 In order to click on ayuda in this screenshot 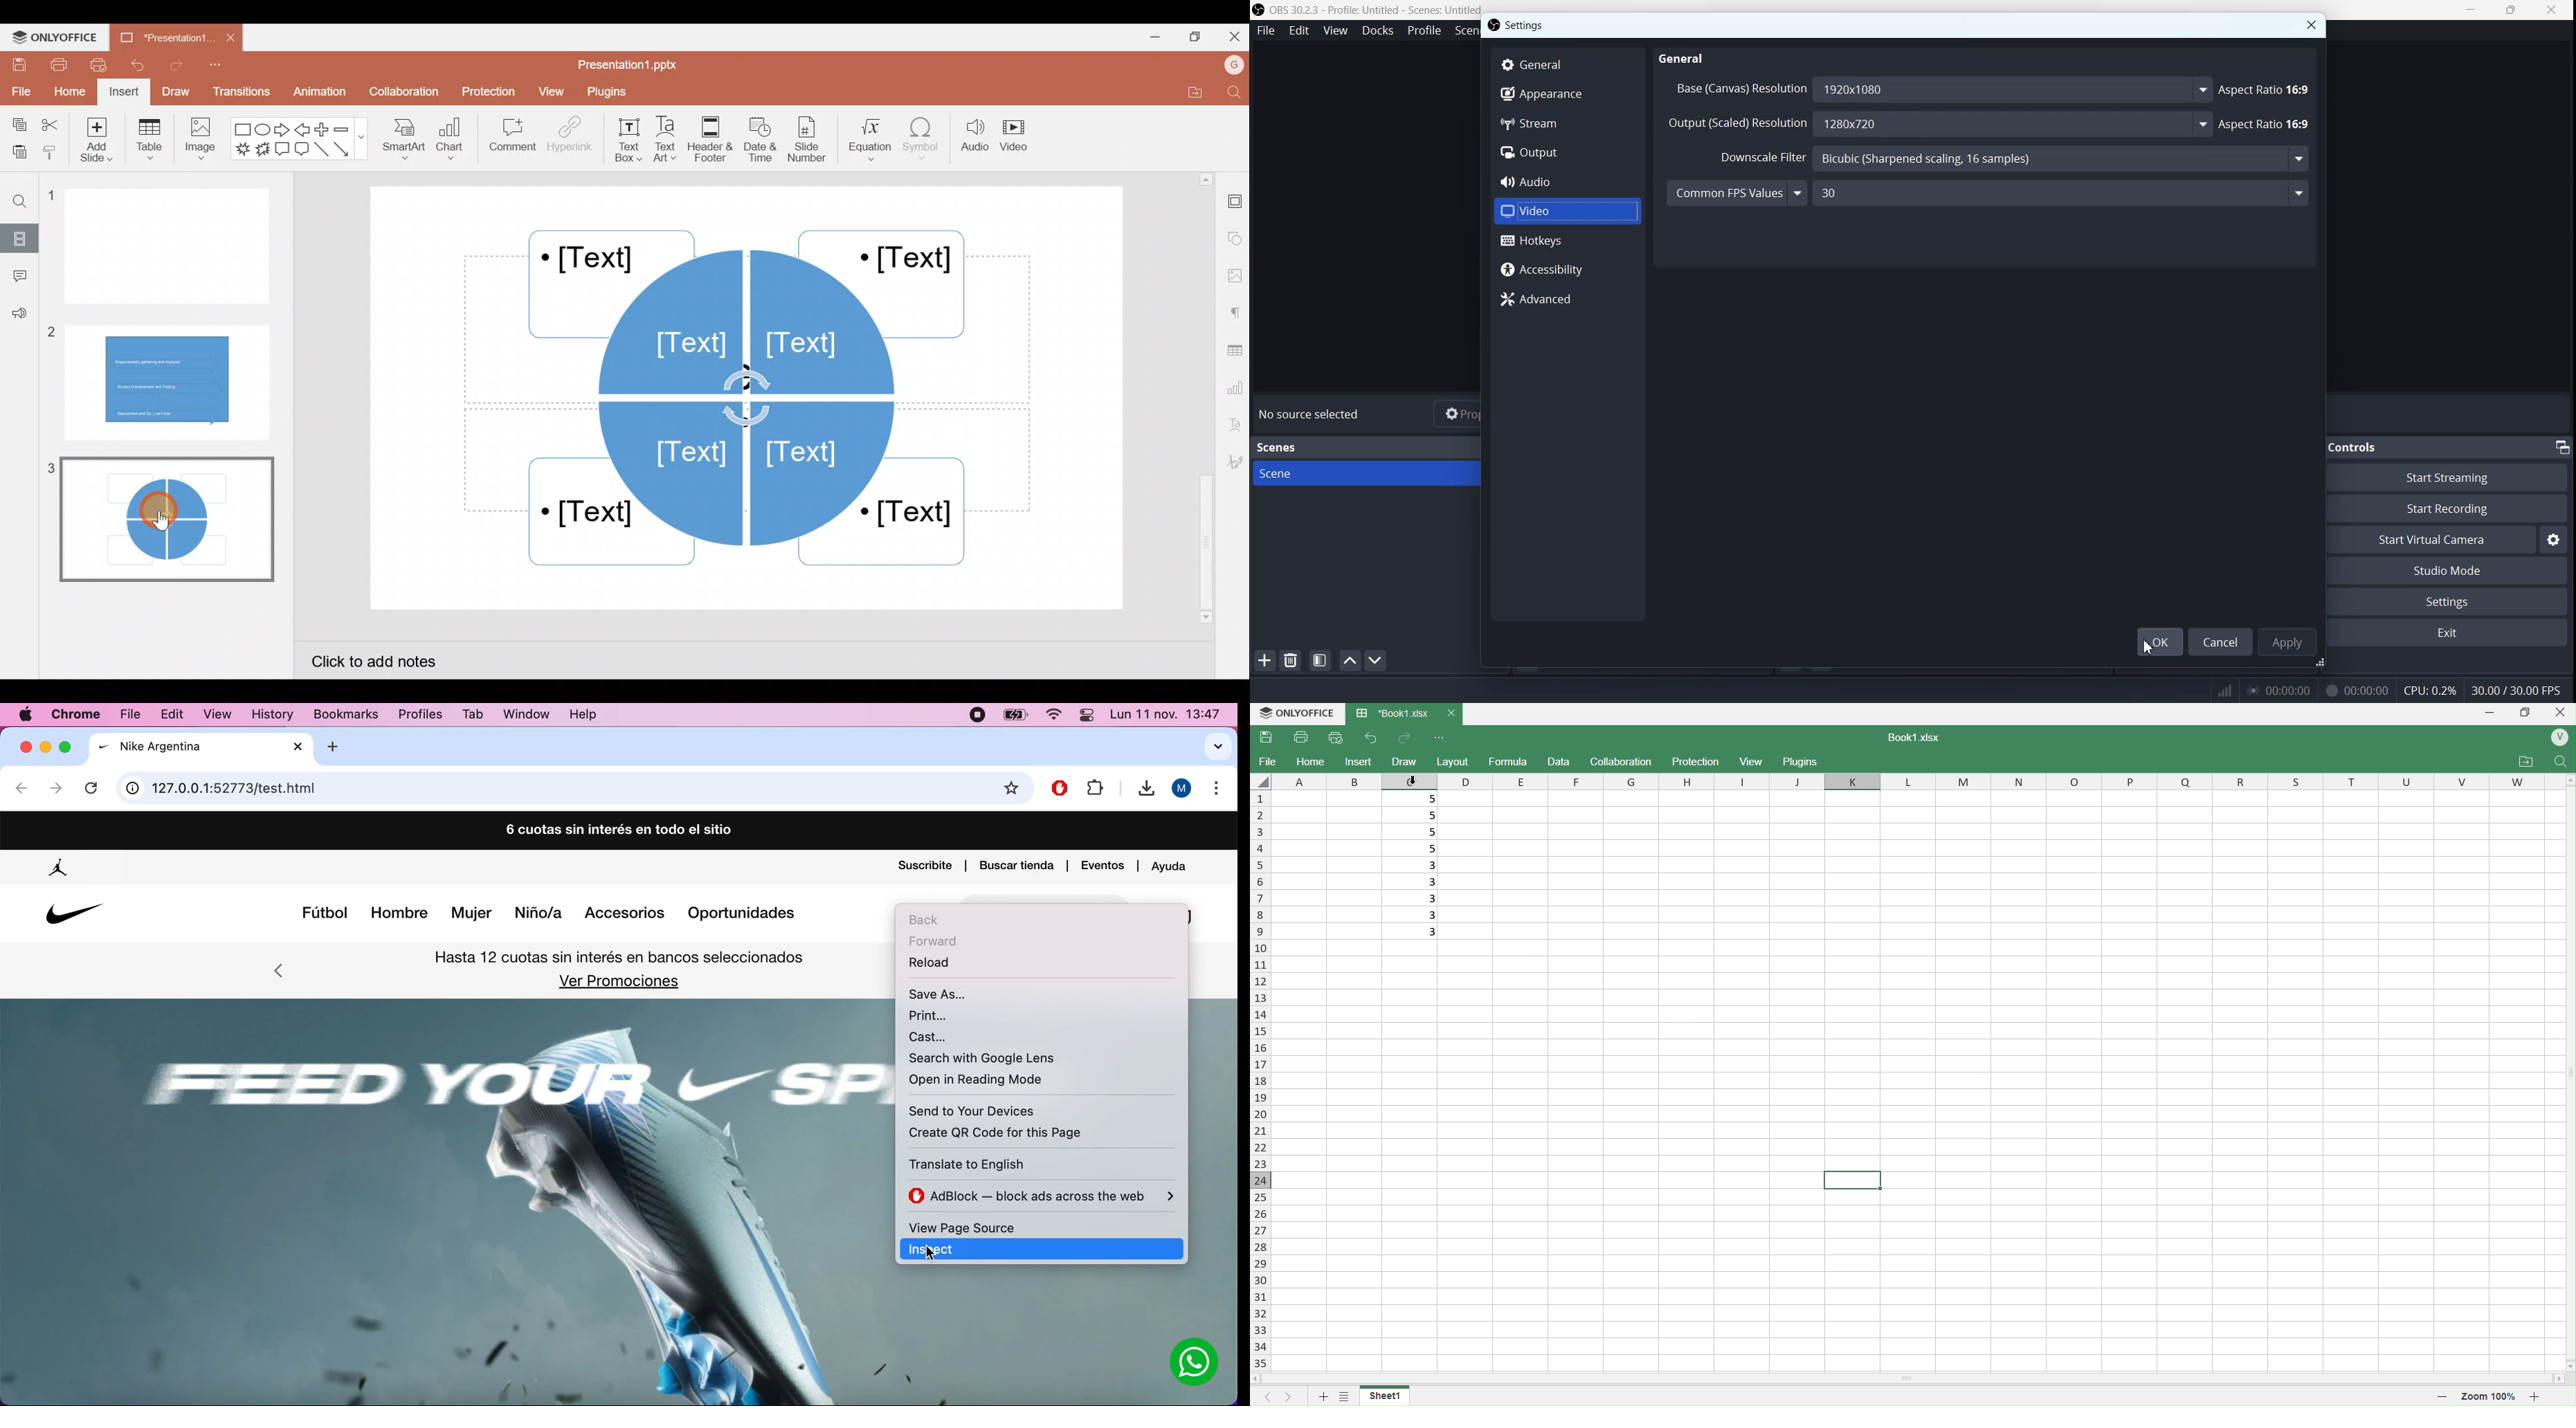, I will do `click(1172, 864)`.